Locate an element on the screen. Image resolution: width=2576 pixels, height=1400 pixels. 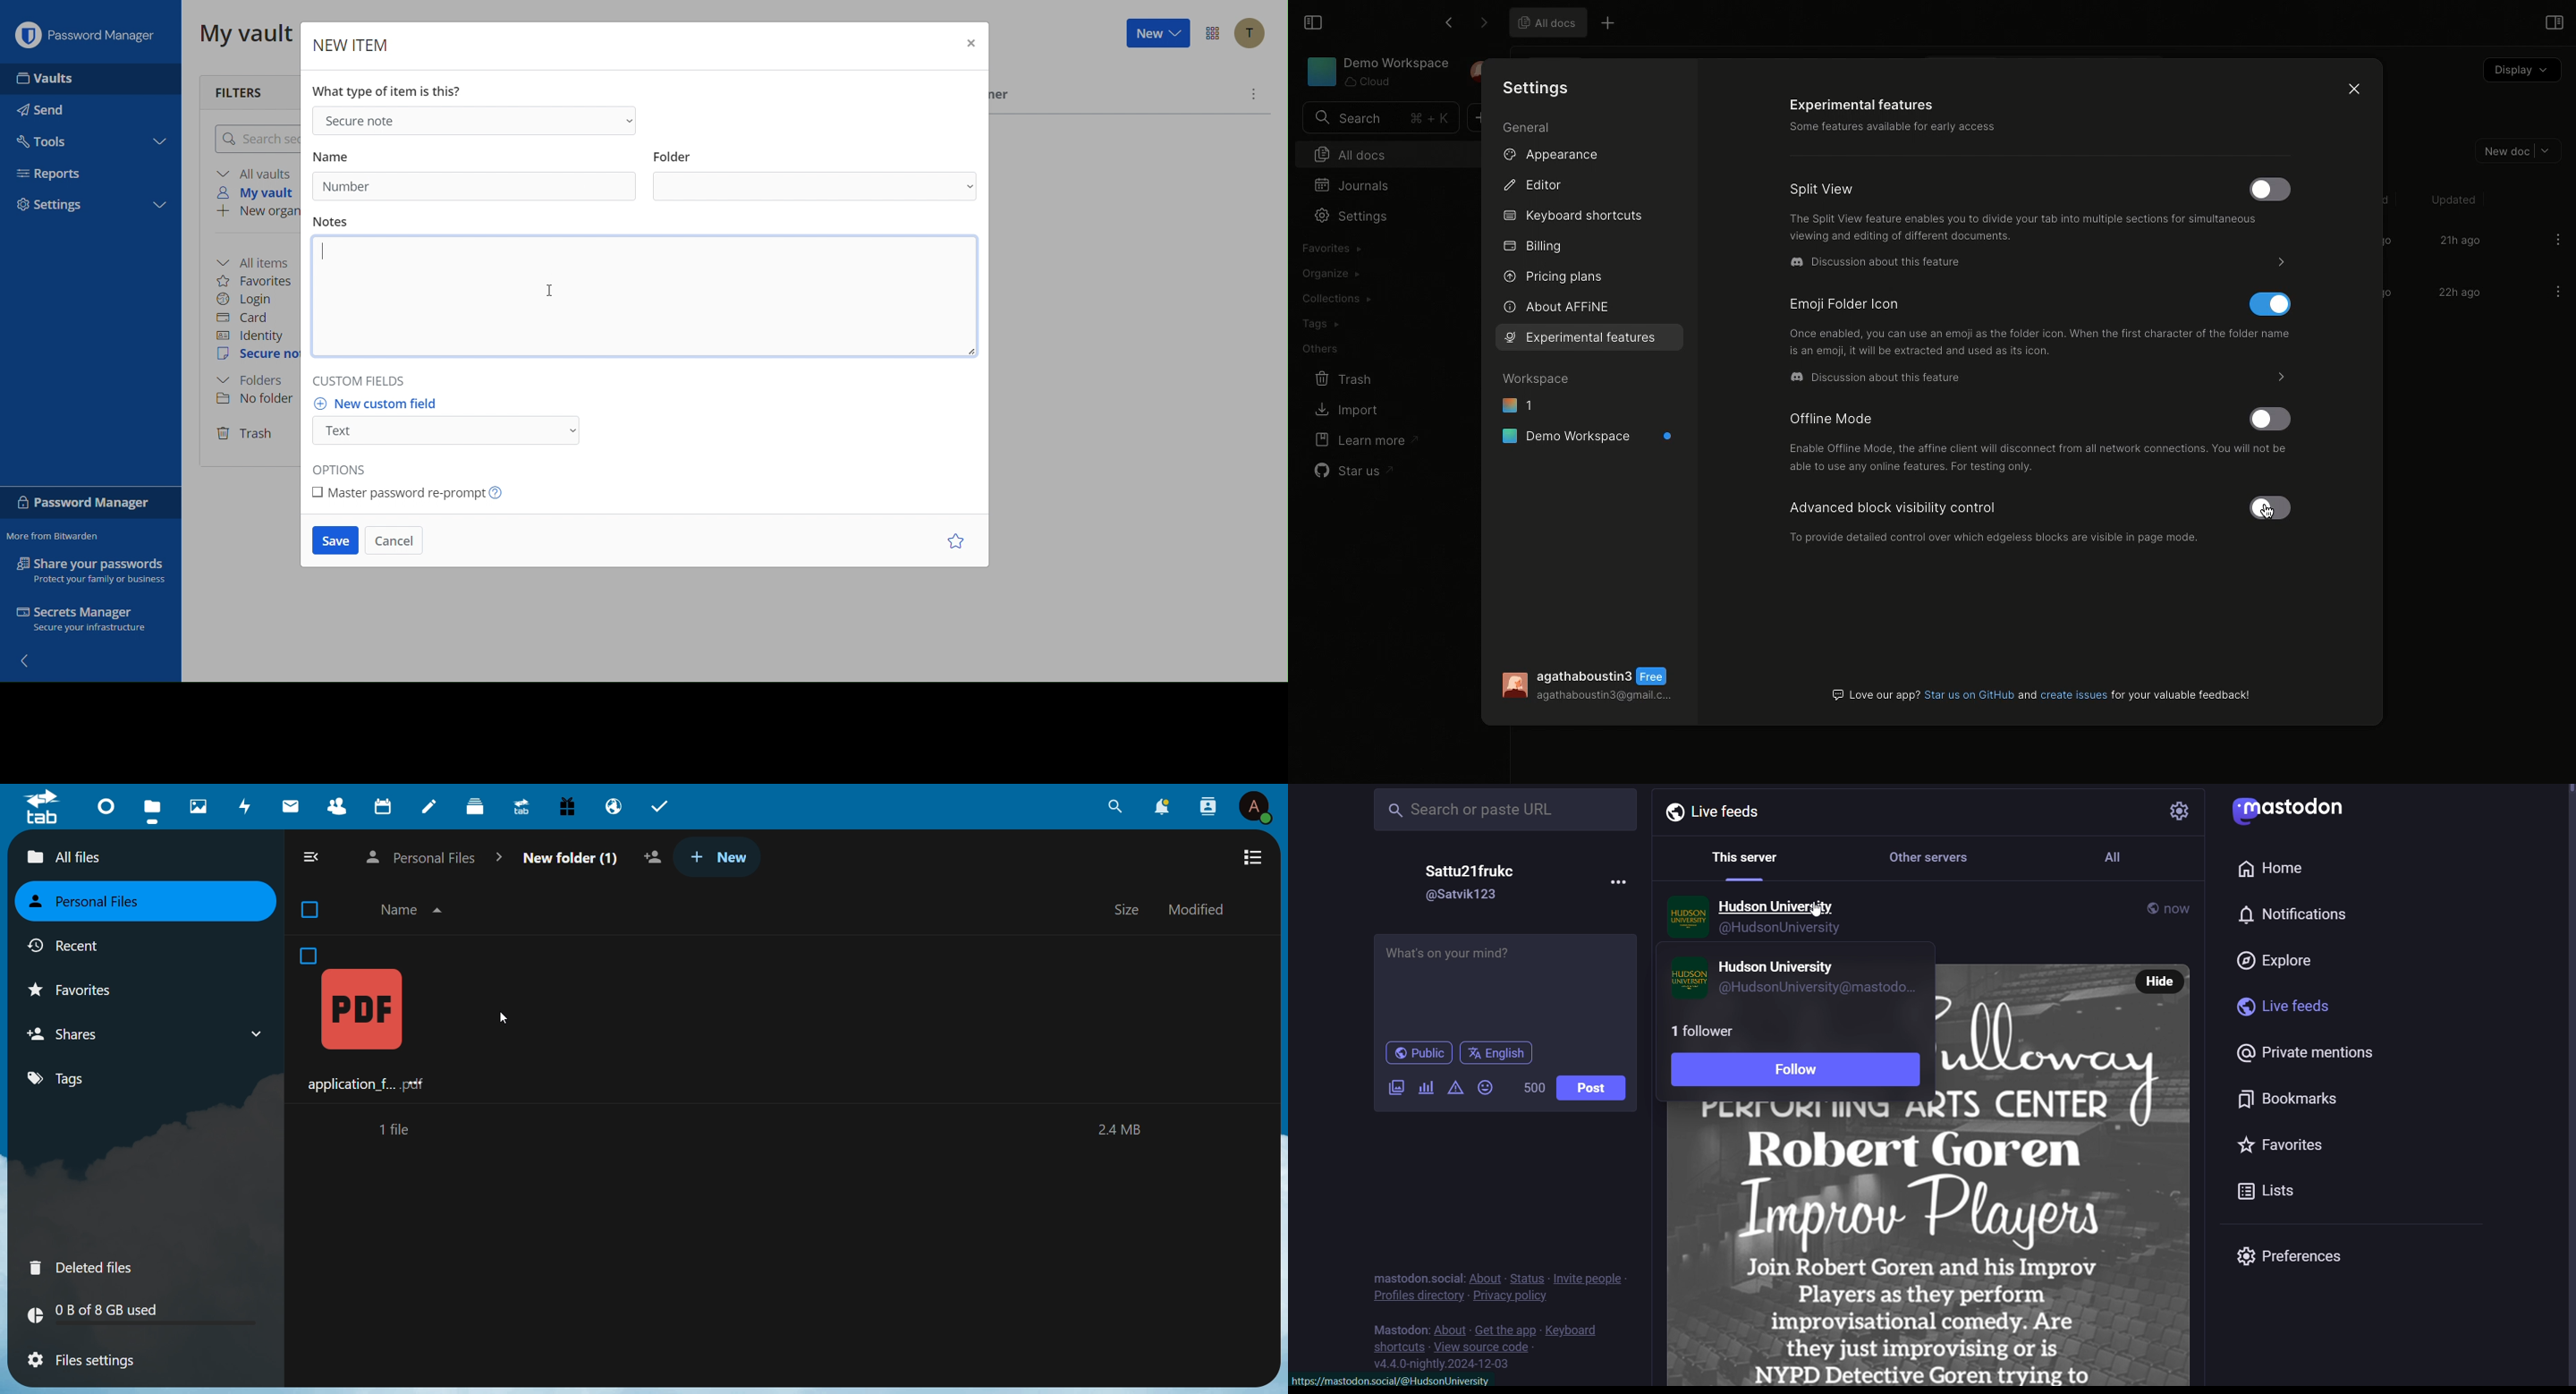
task is located at coordinates (665, 808).